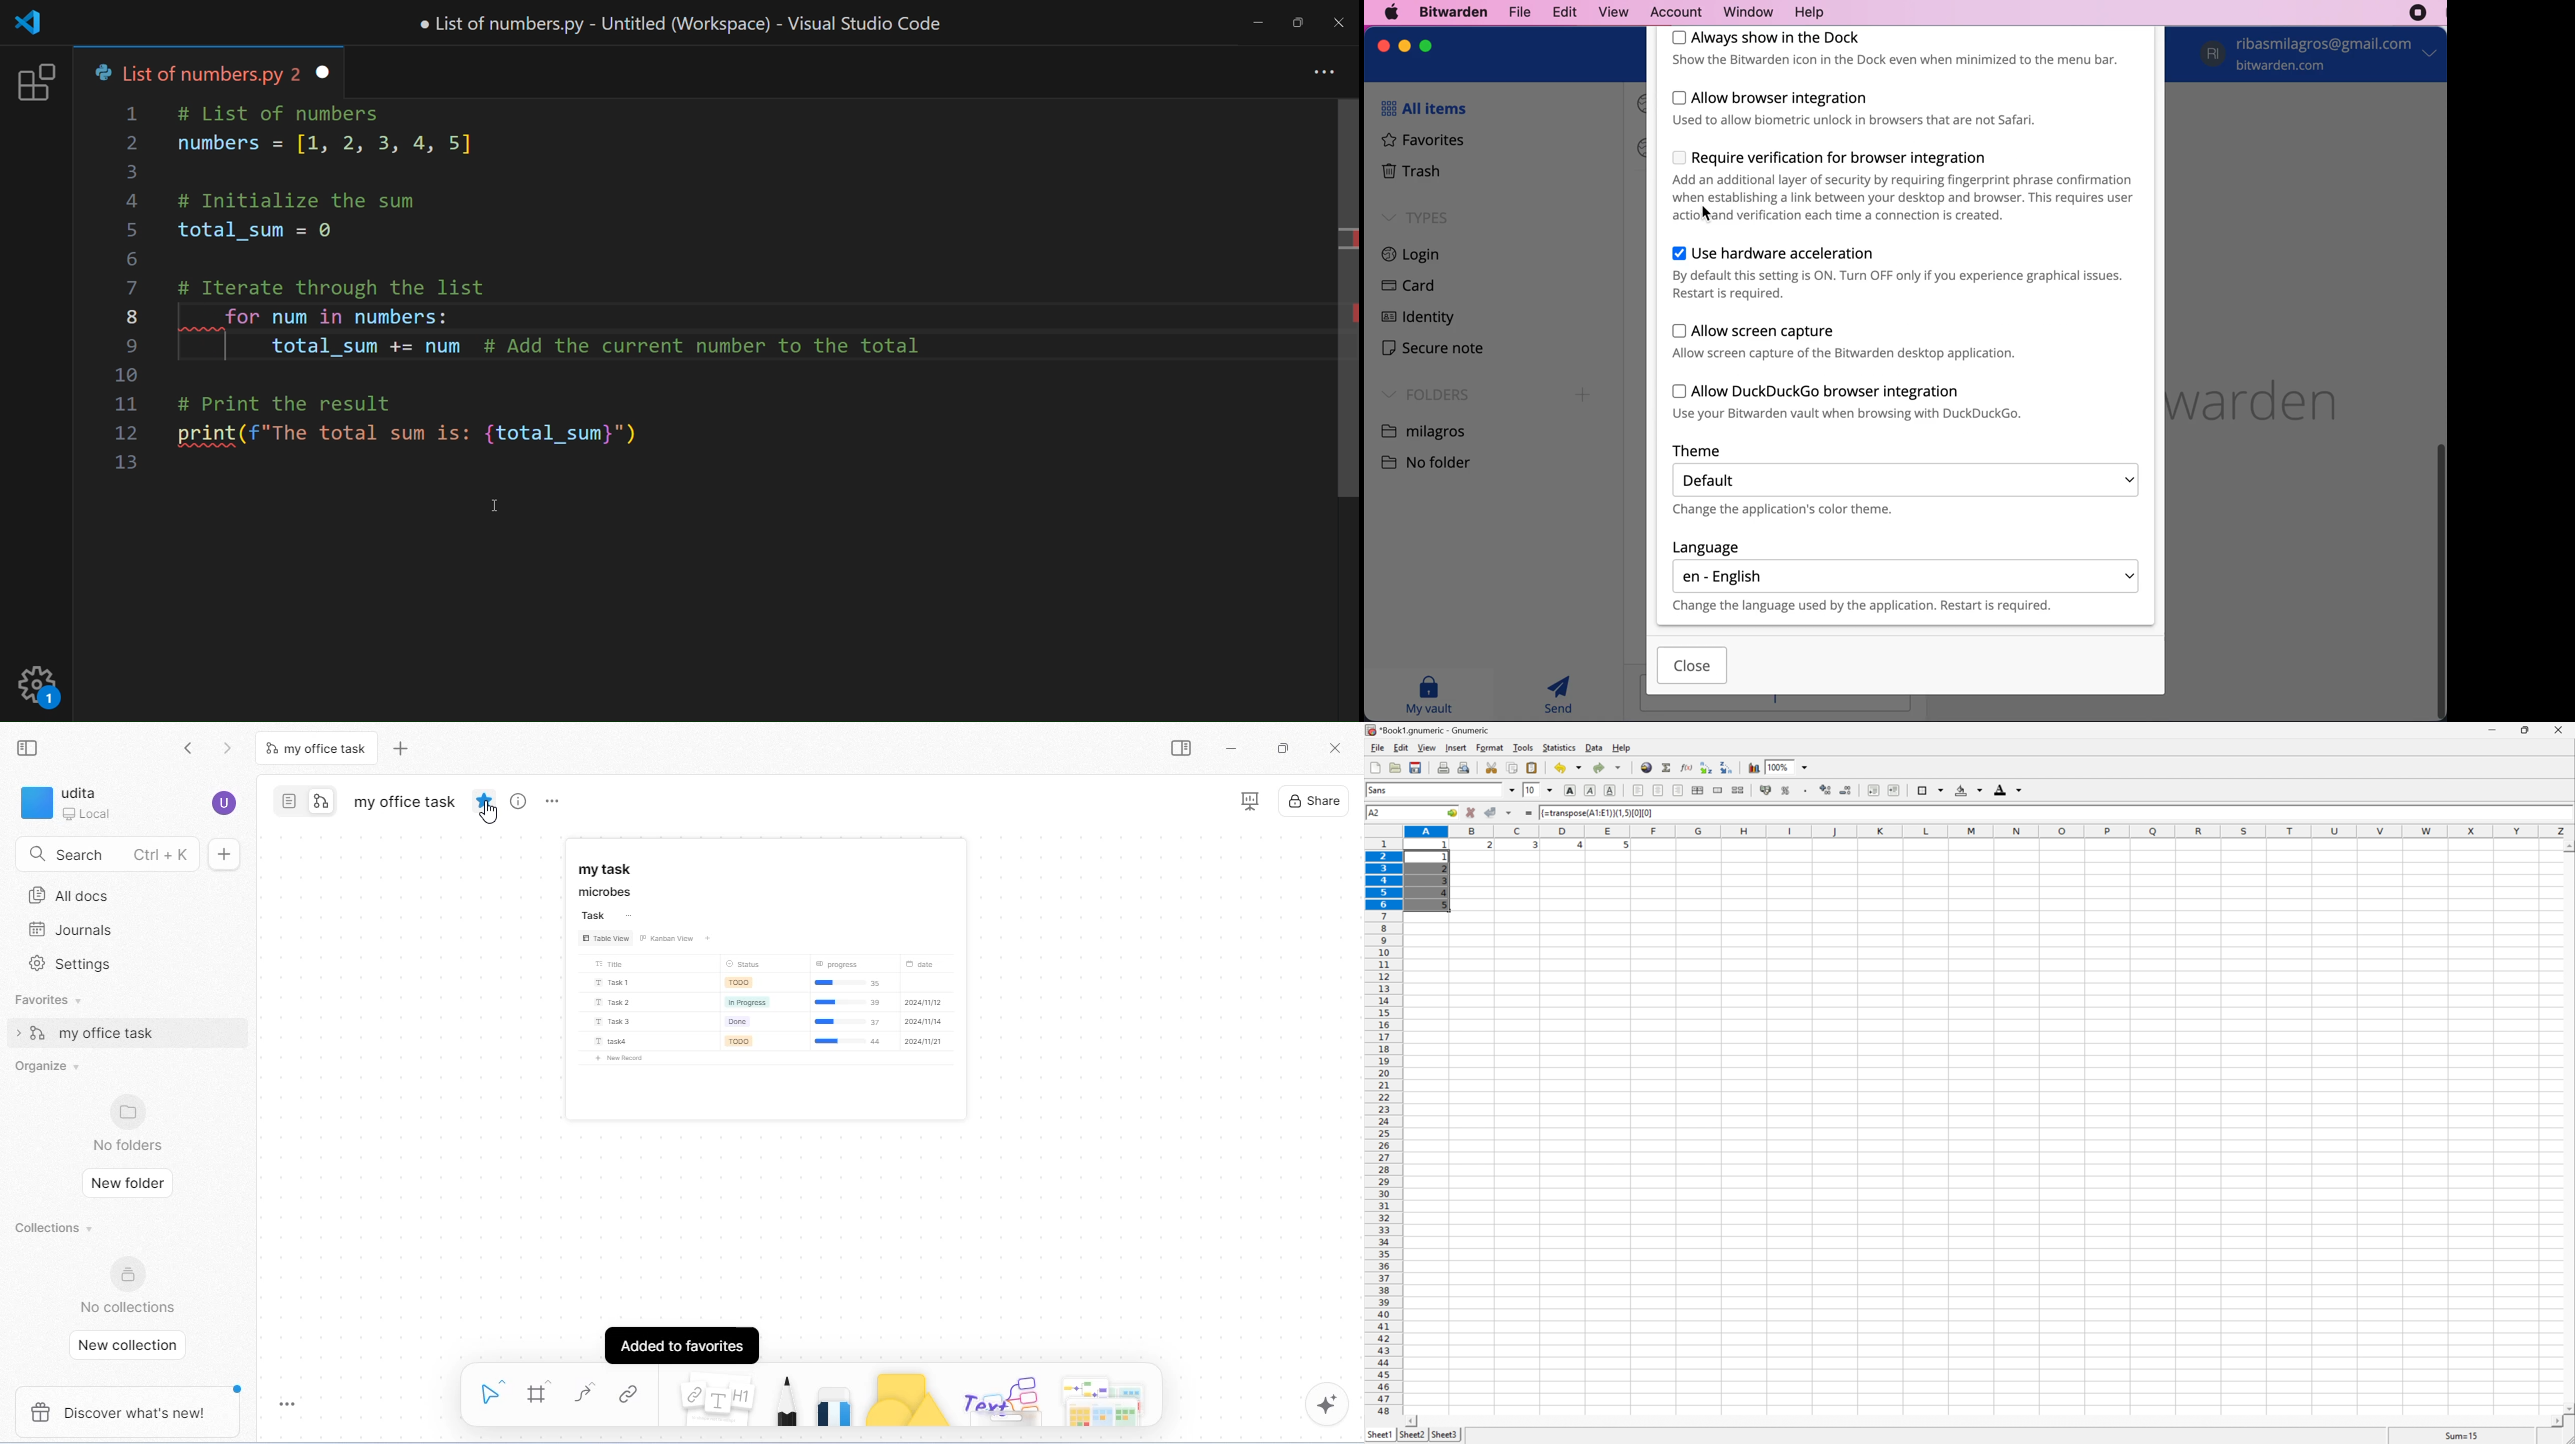 This screenshot has width=2576, height=1456. What do you see at coordinates (785, 1397) in the screenshot?
I see `pencil` at bounding box center [785, 1397].